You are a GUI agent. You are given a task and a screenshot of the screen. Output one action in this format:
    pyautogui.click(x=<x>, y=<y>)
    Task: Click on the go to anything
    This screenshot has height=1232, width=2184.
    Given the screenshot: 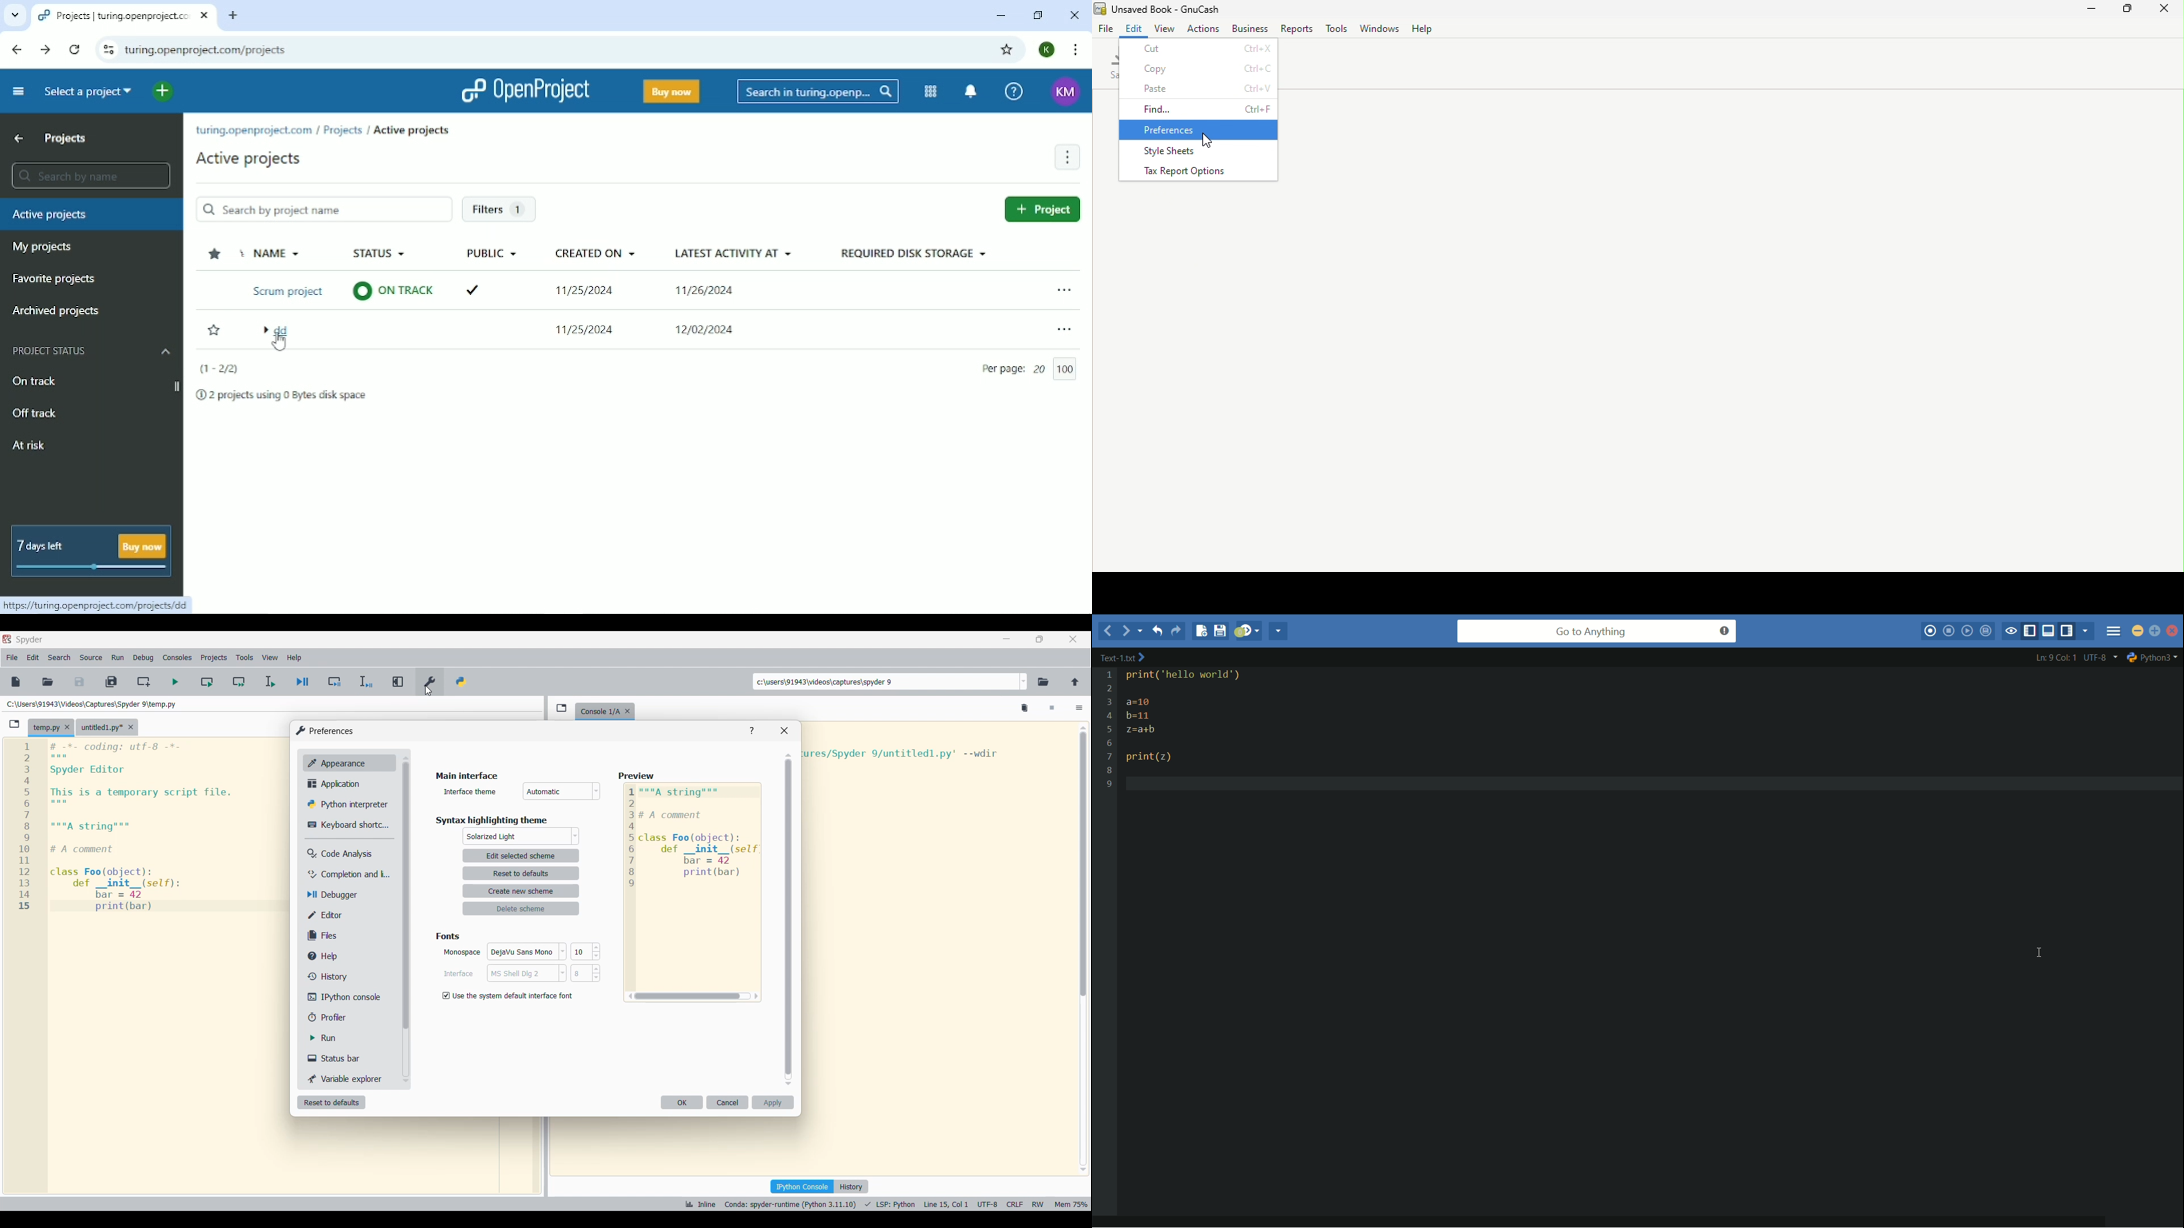 What is the action you would take?
    pyautogui.click(x=1596, y=632)
    